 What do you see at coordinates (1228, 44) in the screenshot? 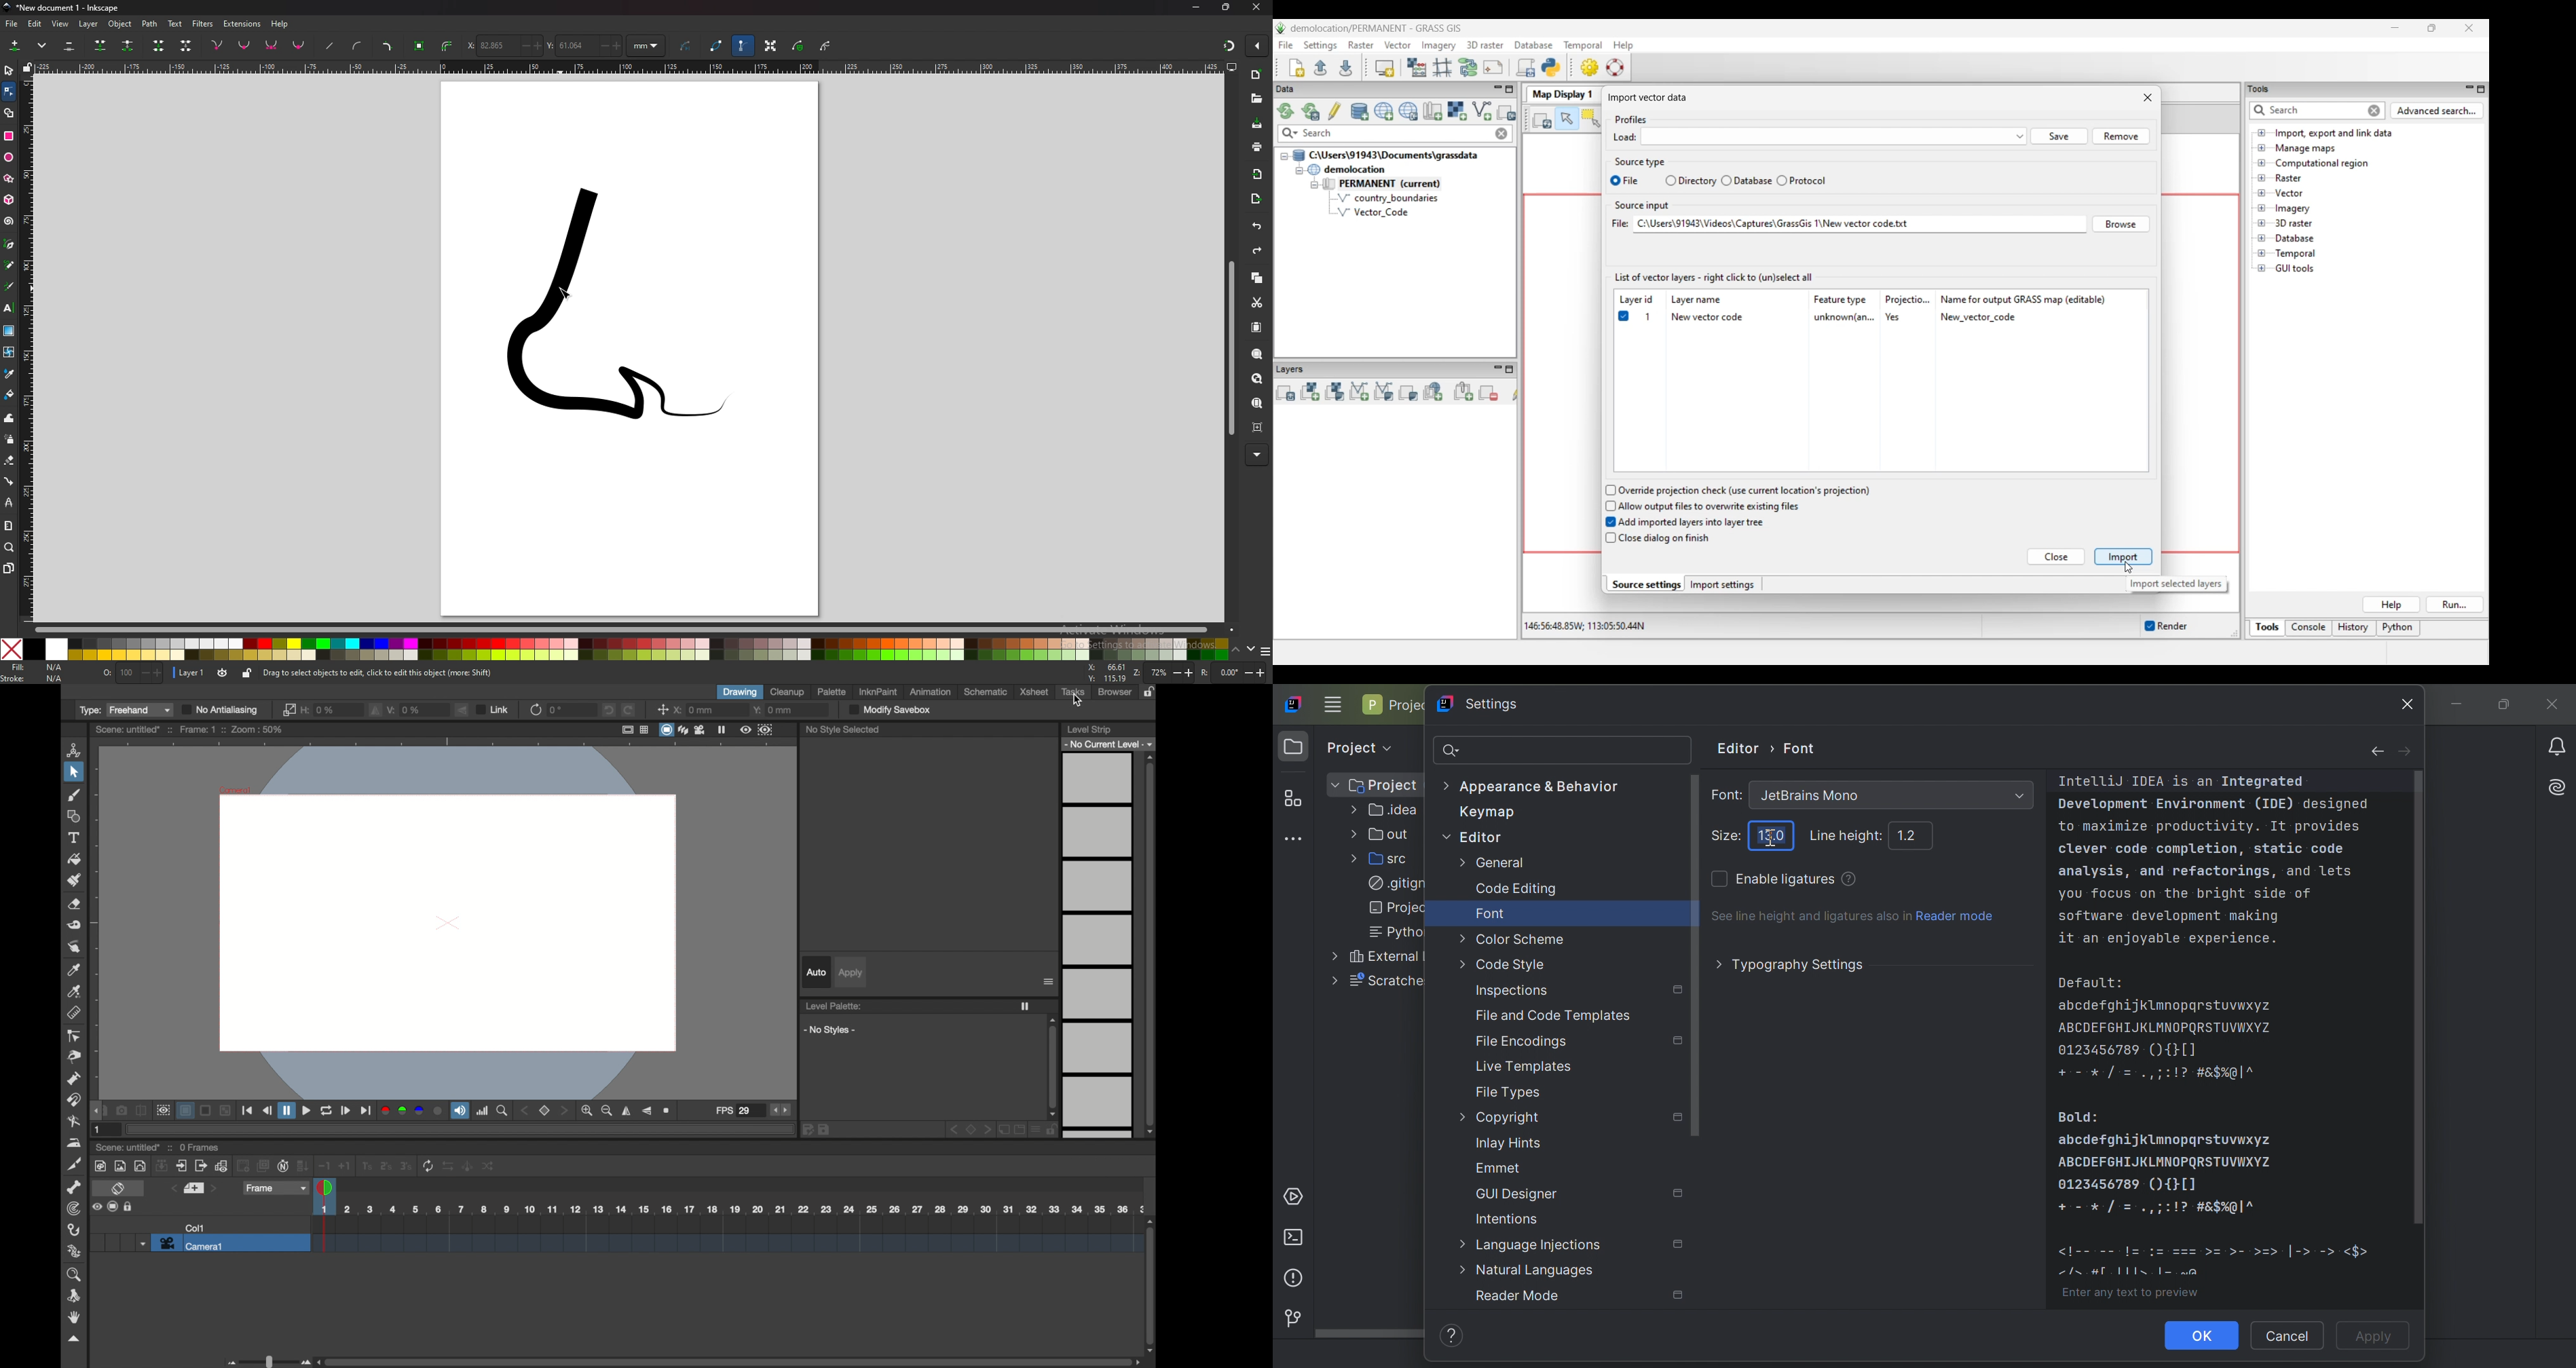
I see `snapping` at bounding box center [1228, 44].